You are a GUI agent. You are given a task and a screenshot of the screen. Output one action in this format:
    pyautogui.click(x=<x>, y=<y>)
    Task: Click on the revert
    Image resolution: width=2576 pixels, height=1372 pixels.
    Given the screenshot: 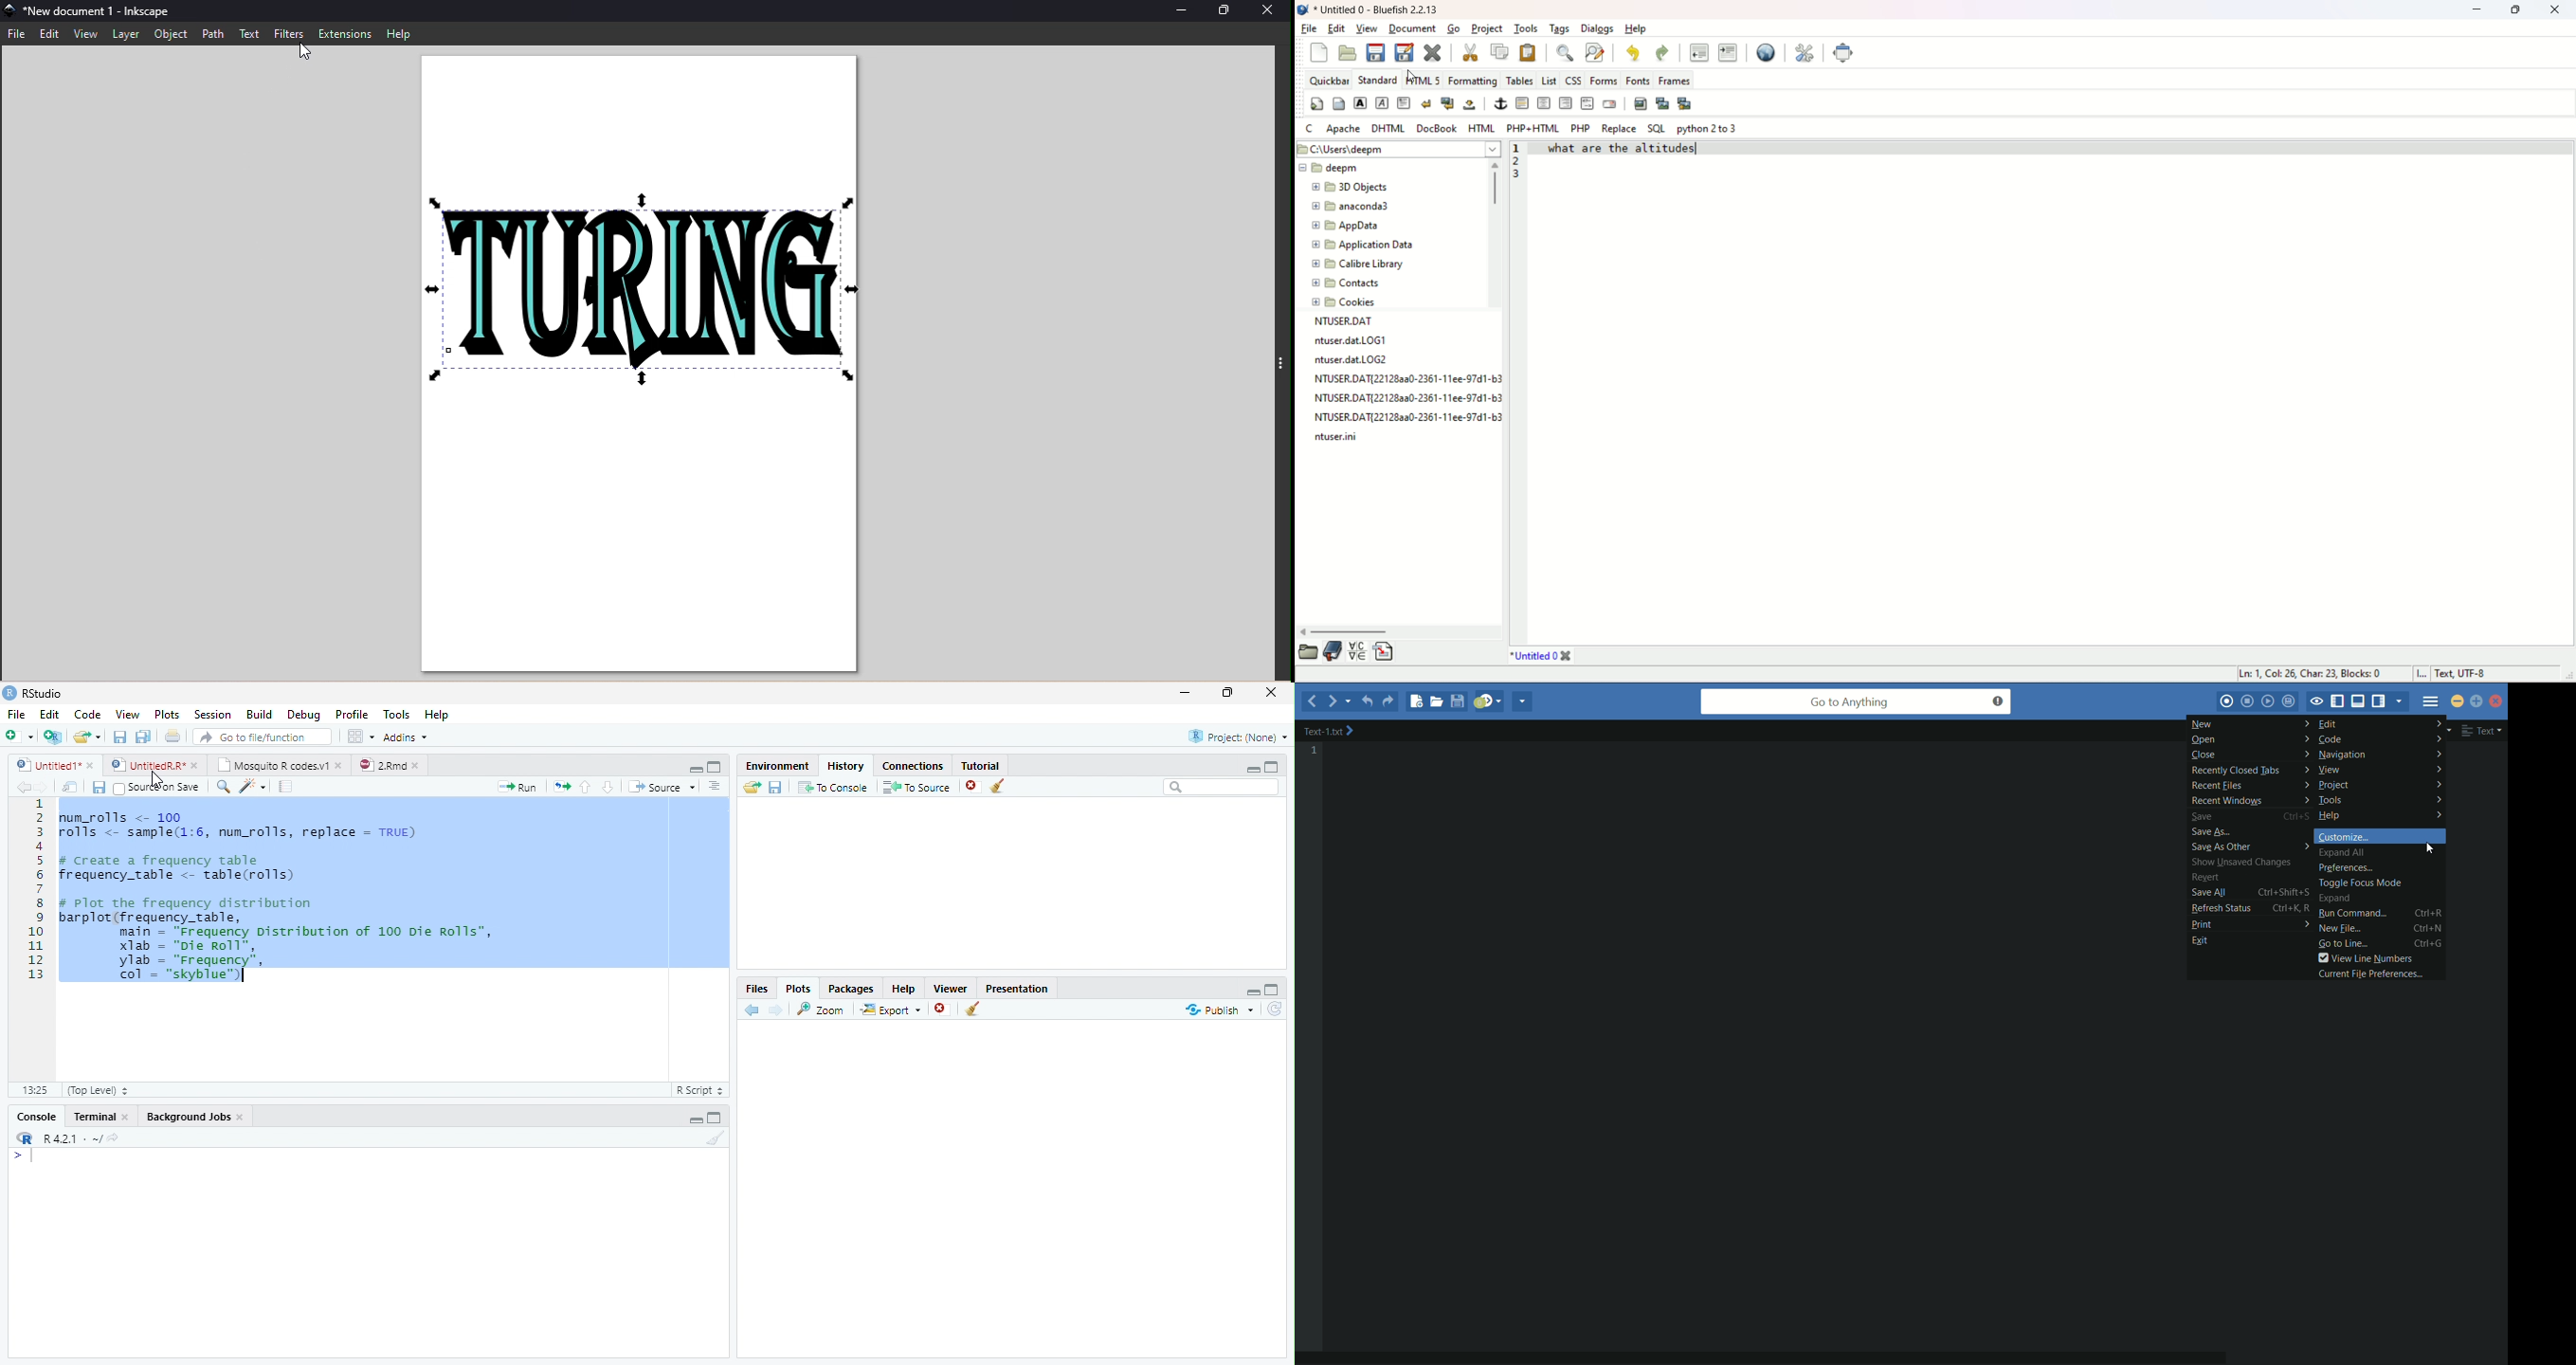 What is the action you would take?
    pyautogui.click(x=2204, y=877)
    